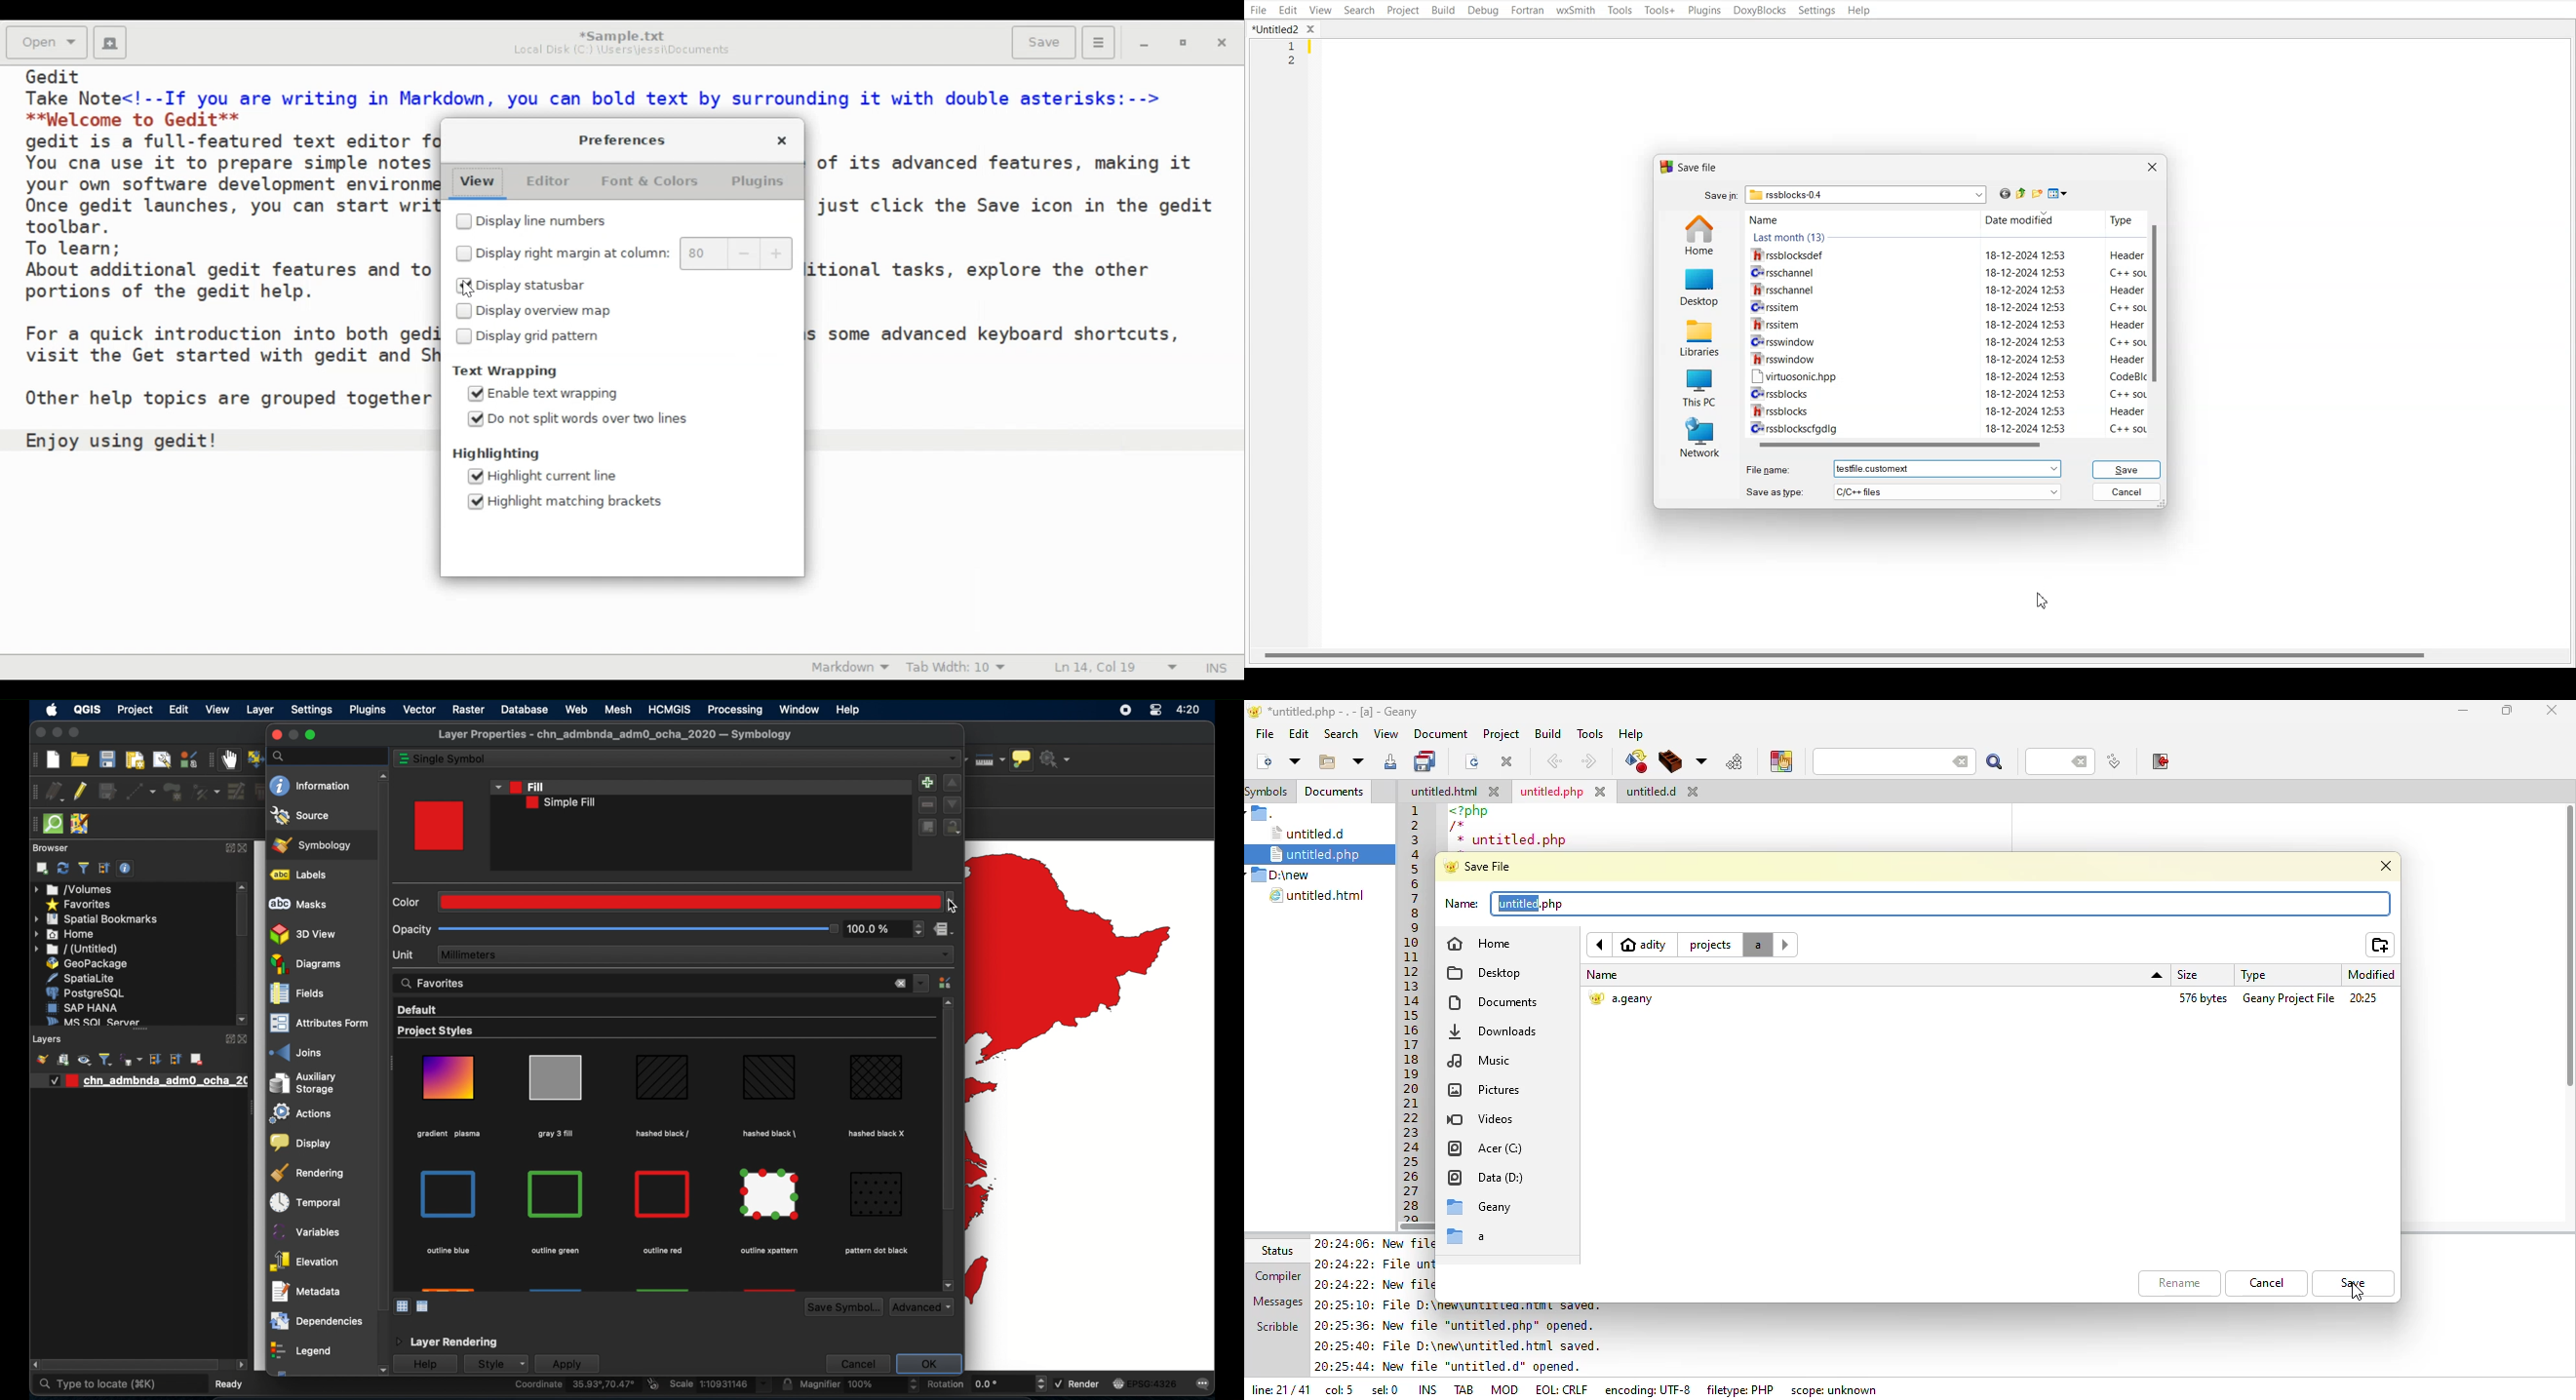  What do you see at coordinates (51, 710) in the screenshot?
I see `apple icon` at bounding box center [51, 710].